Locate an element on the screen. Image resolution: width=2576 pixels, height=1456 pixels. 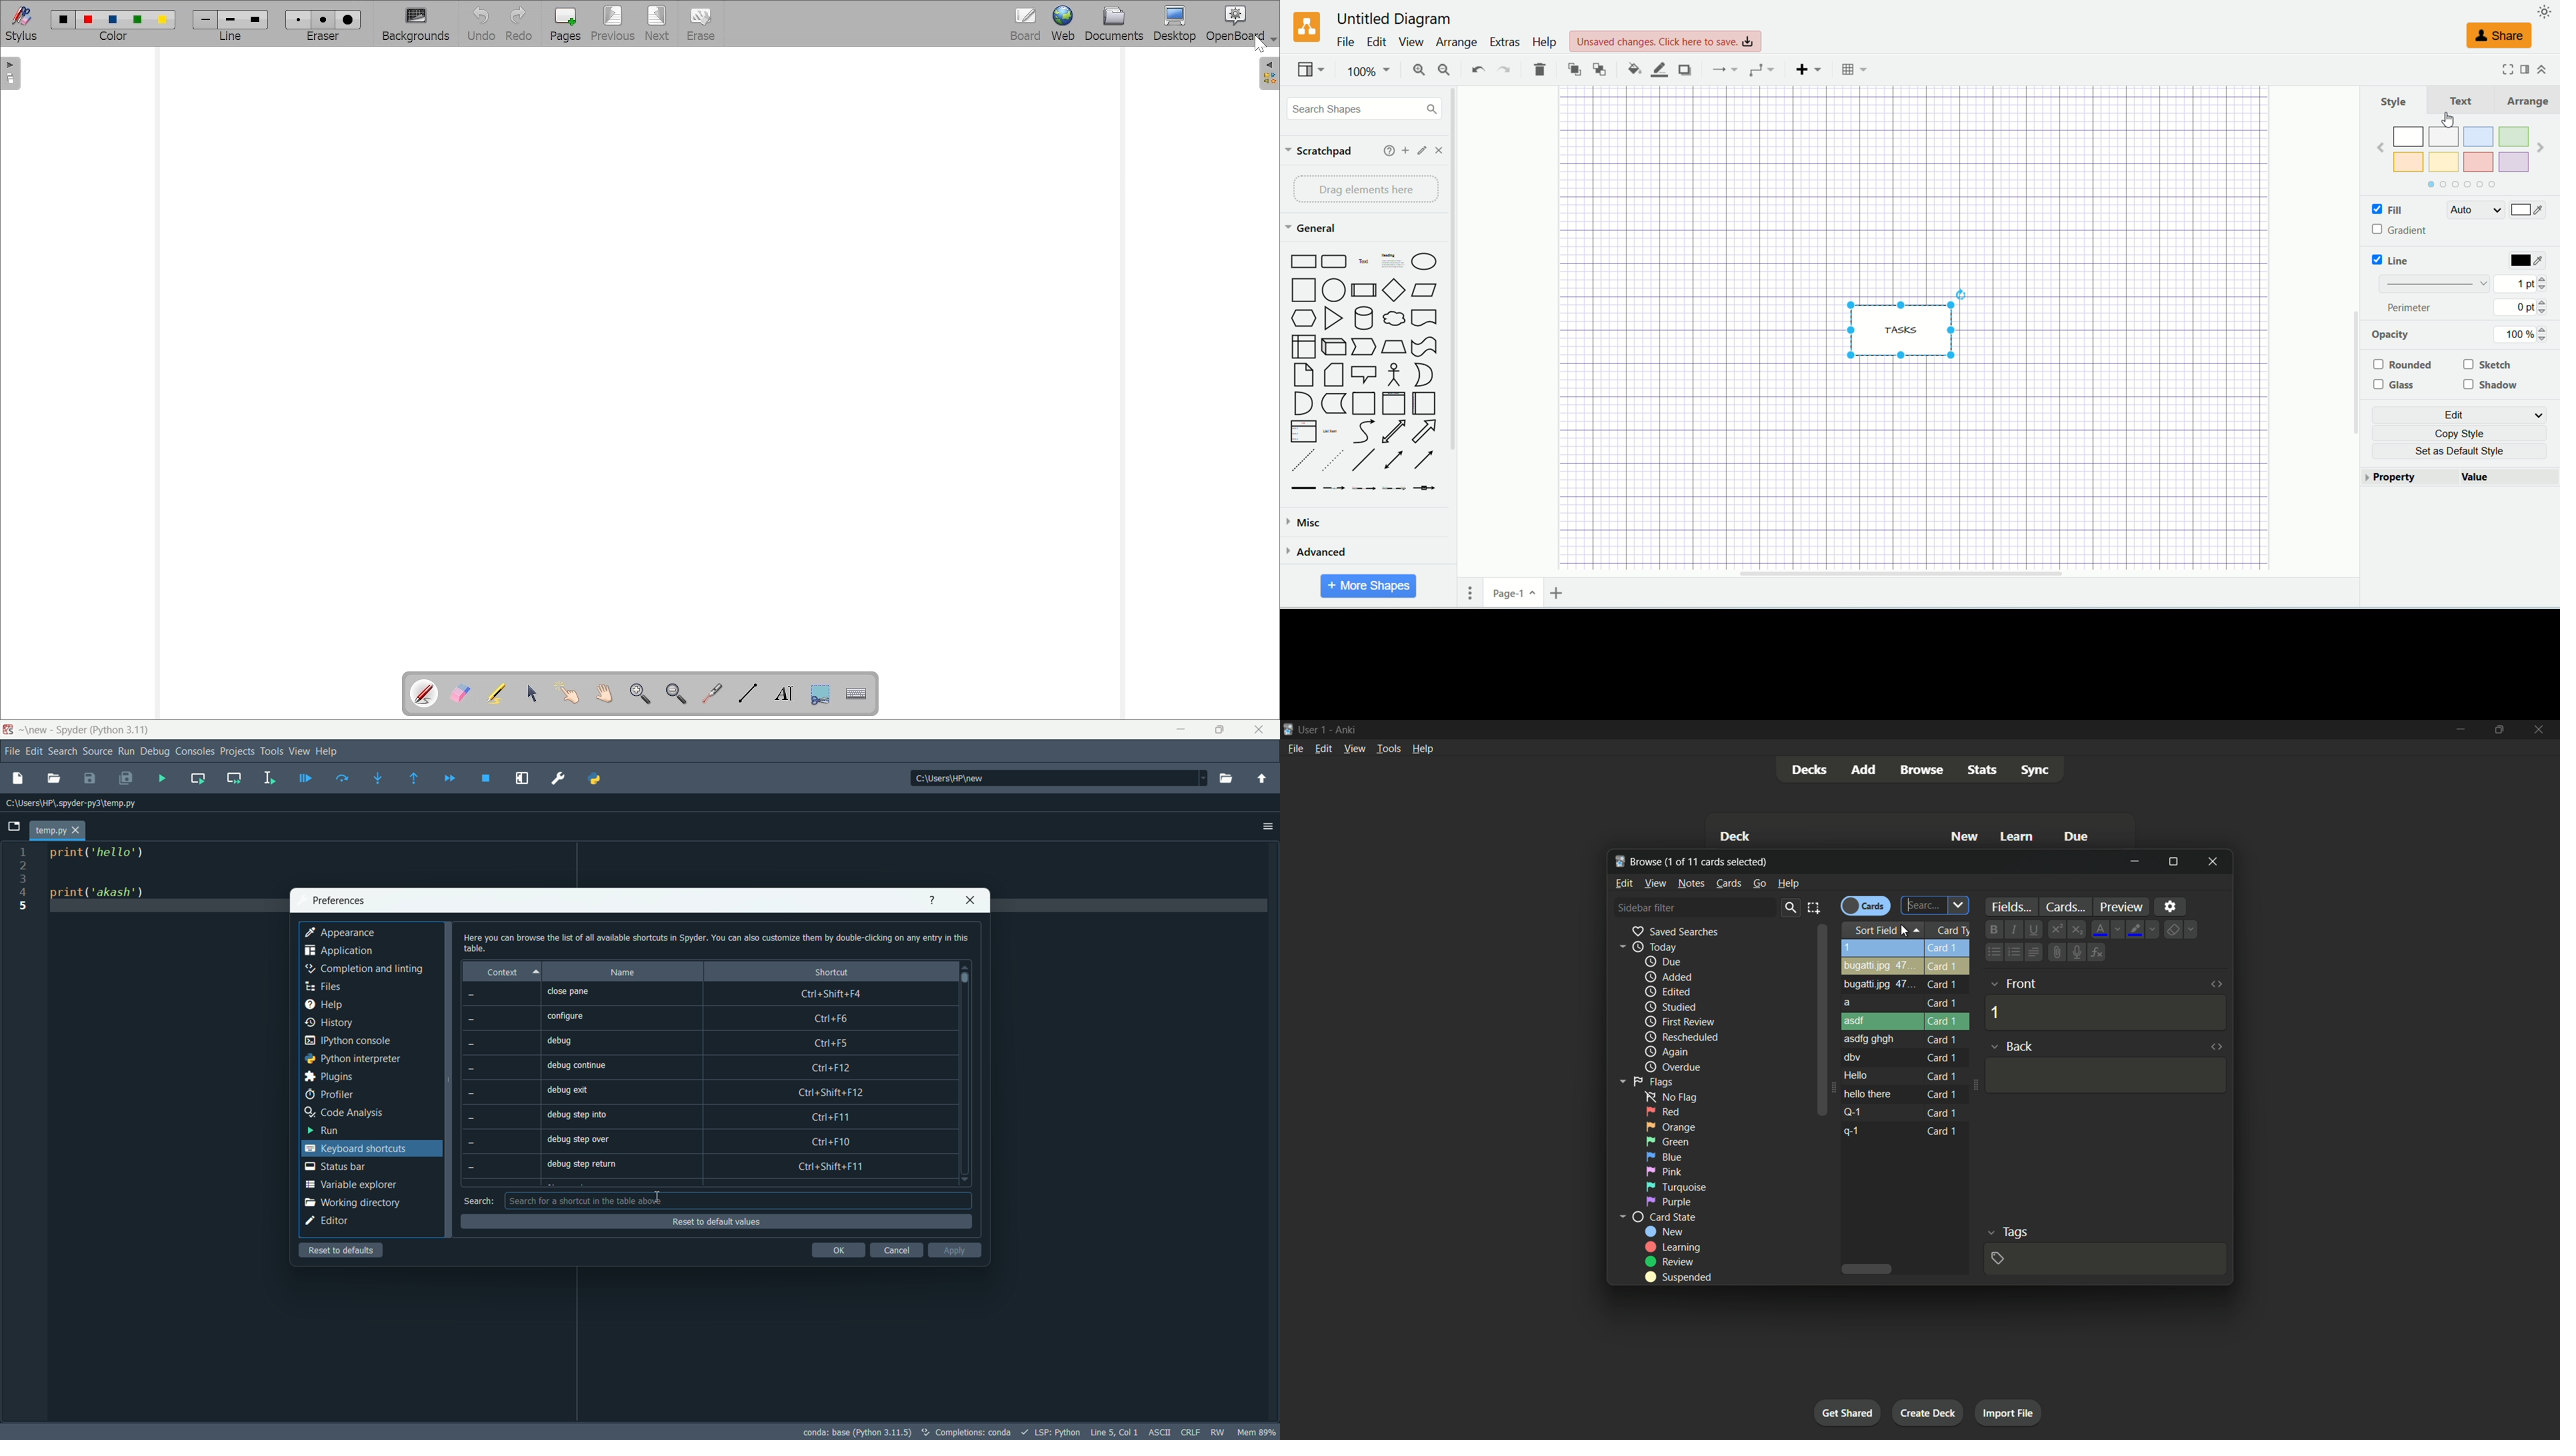
again is located at coordinates (1665, 1051).